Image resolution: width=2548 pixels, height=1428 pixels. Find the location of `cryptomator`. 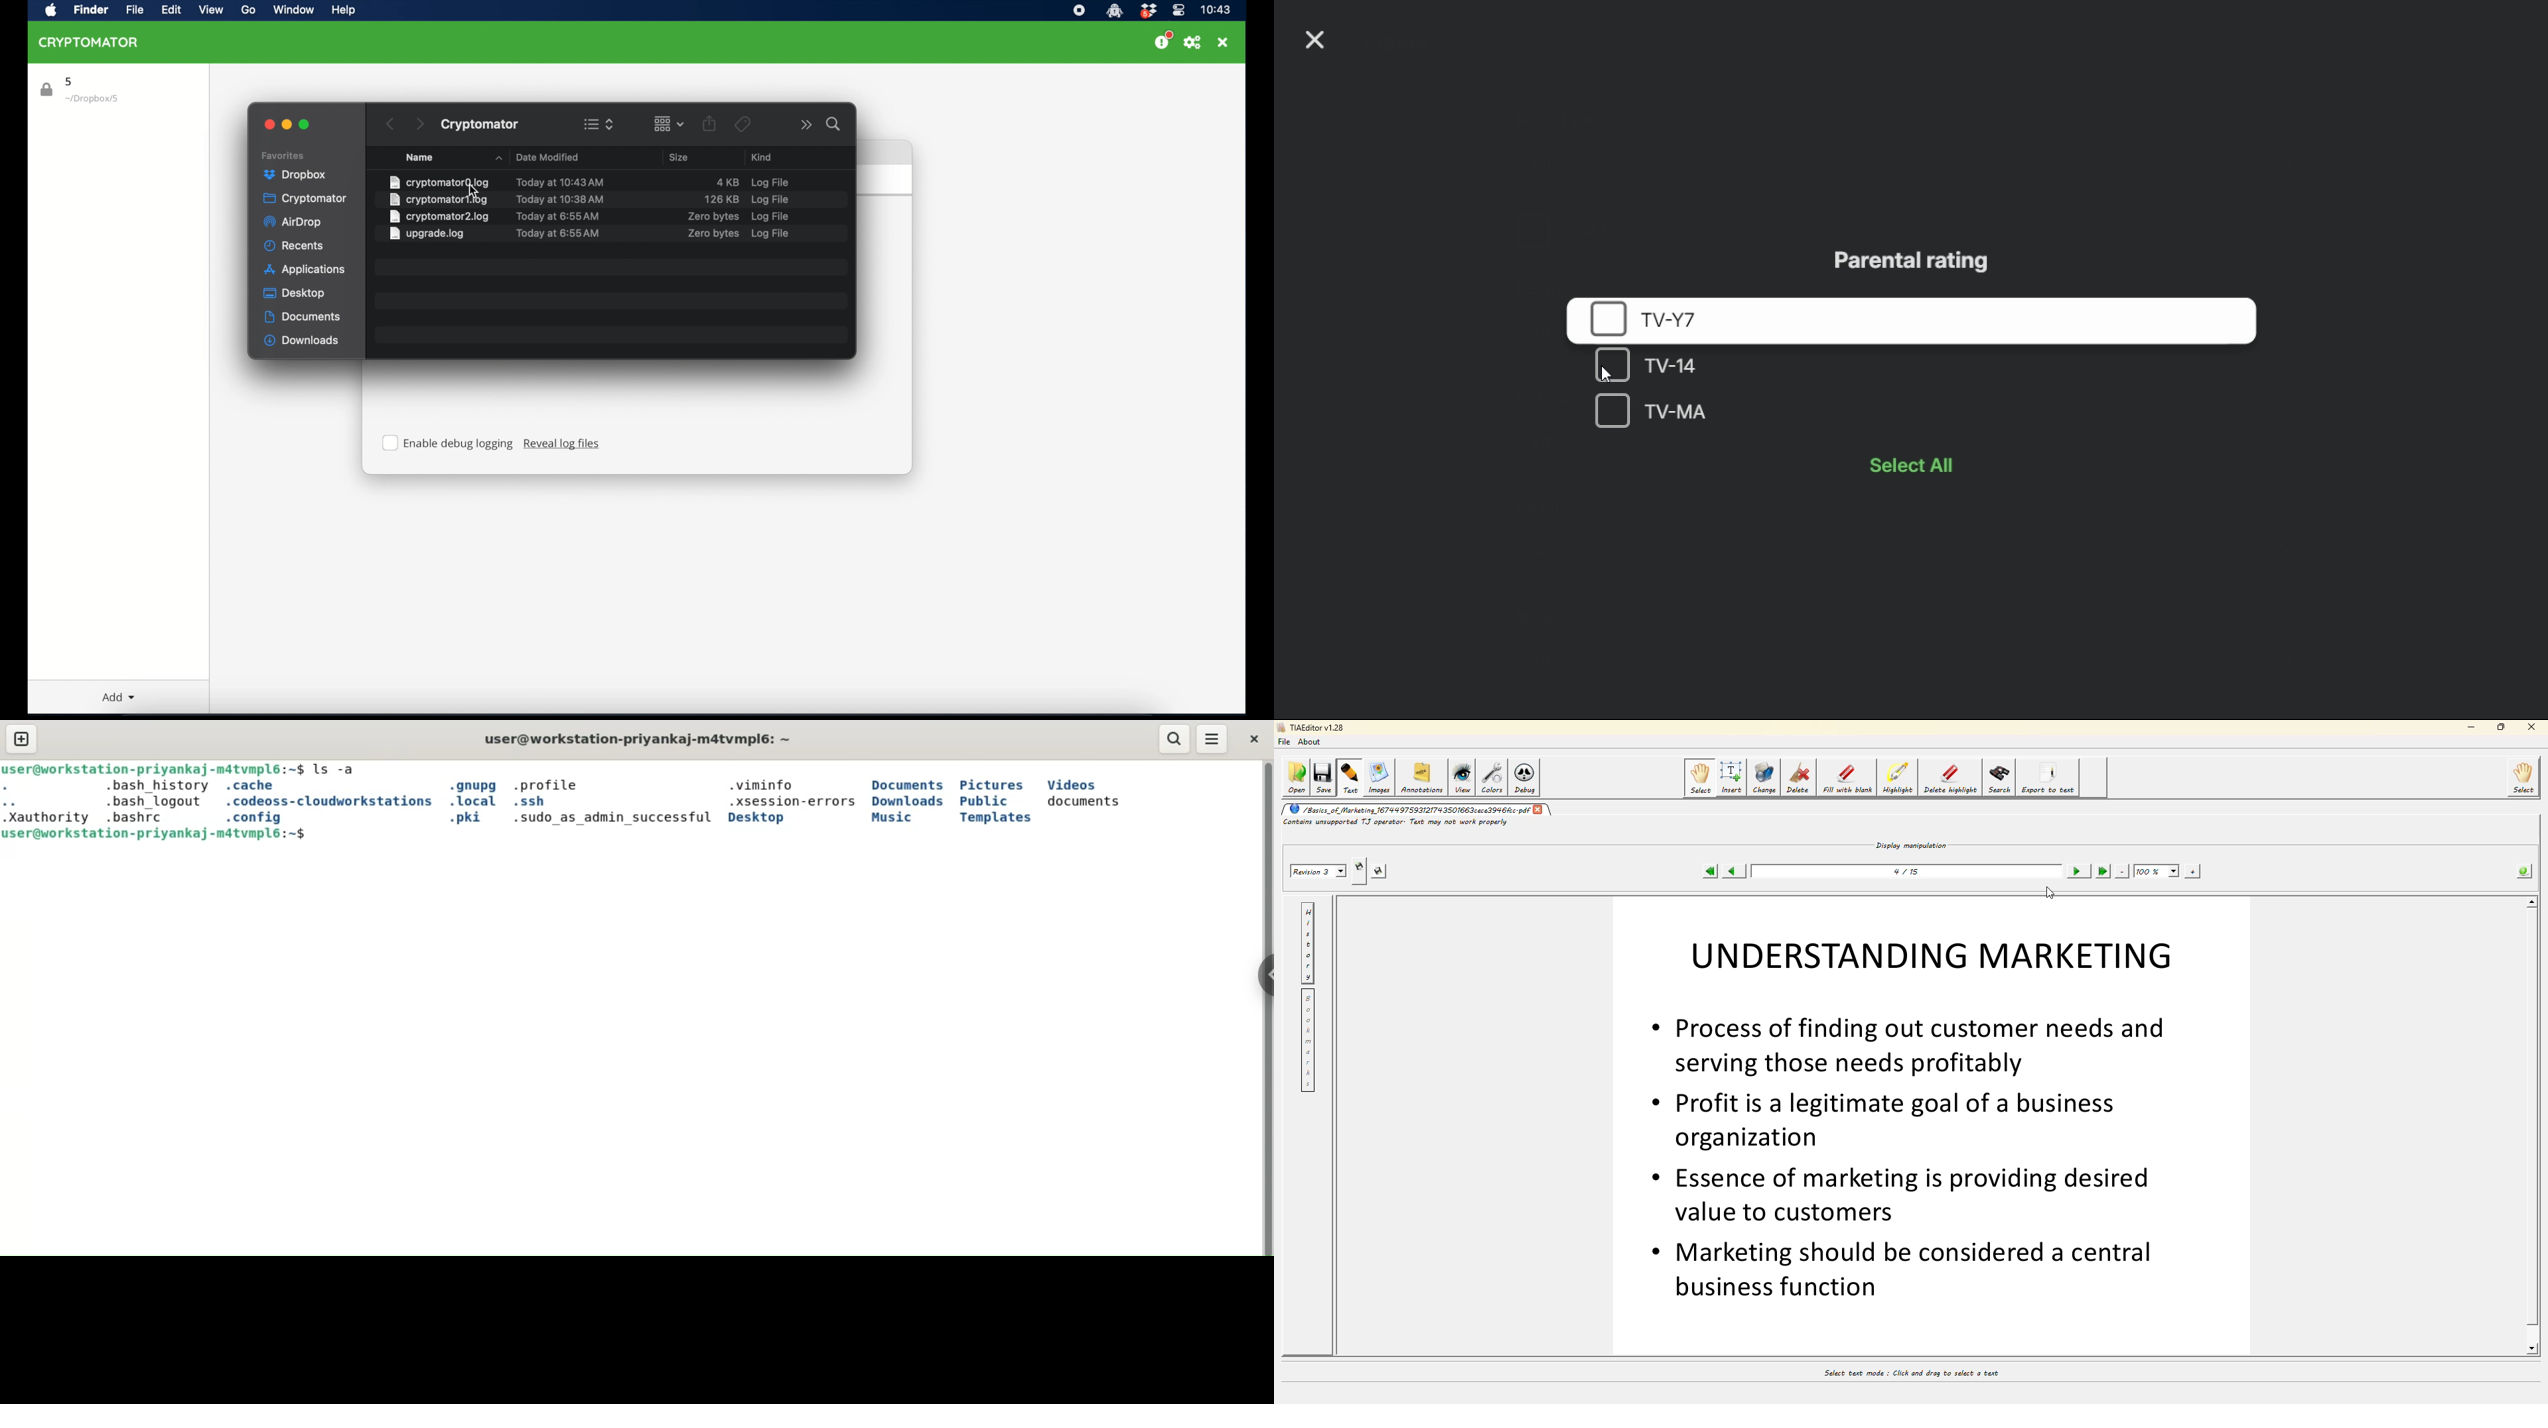

cryptomator is located at coordinates (88, 42).